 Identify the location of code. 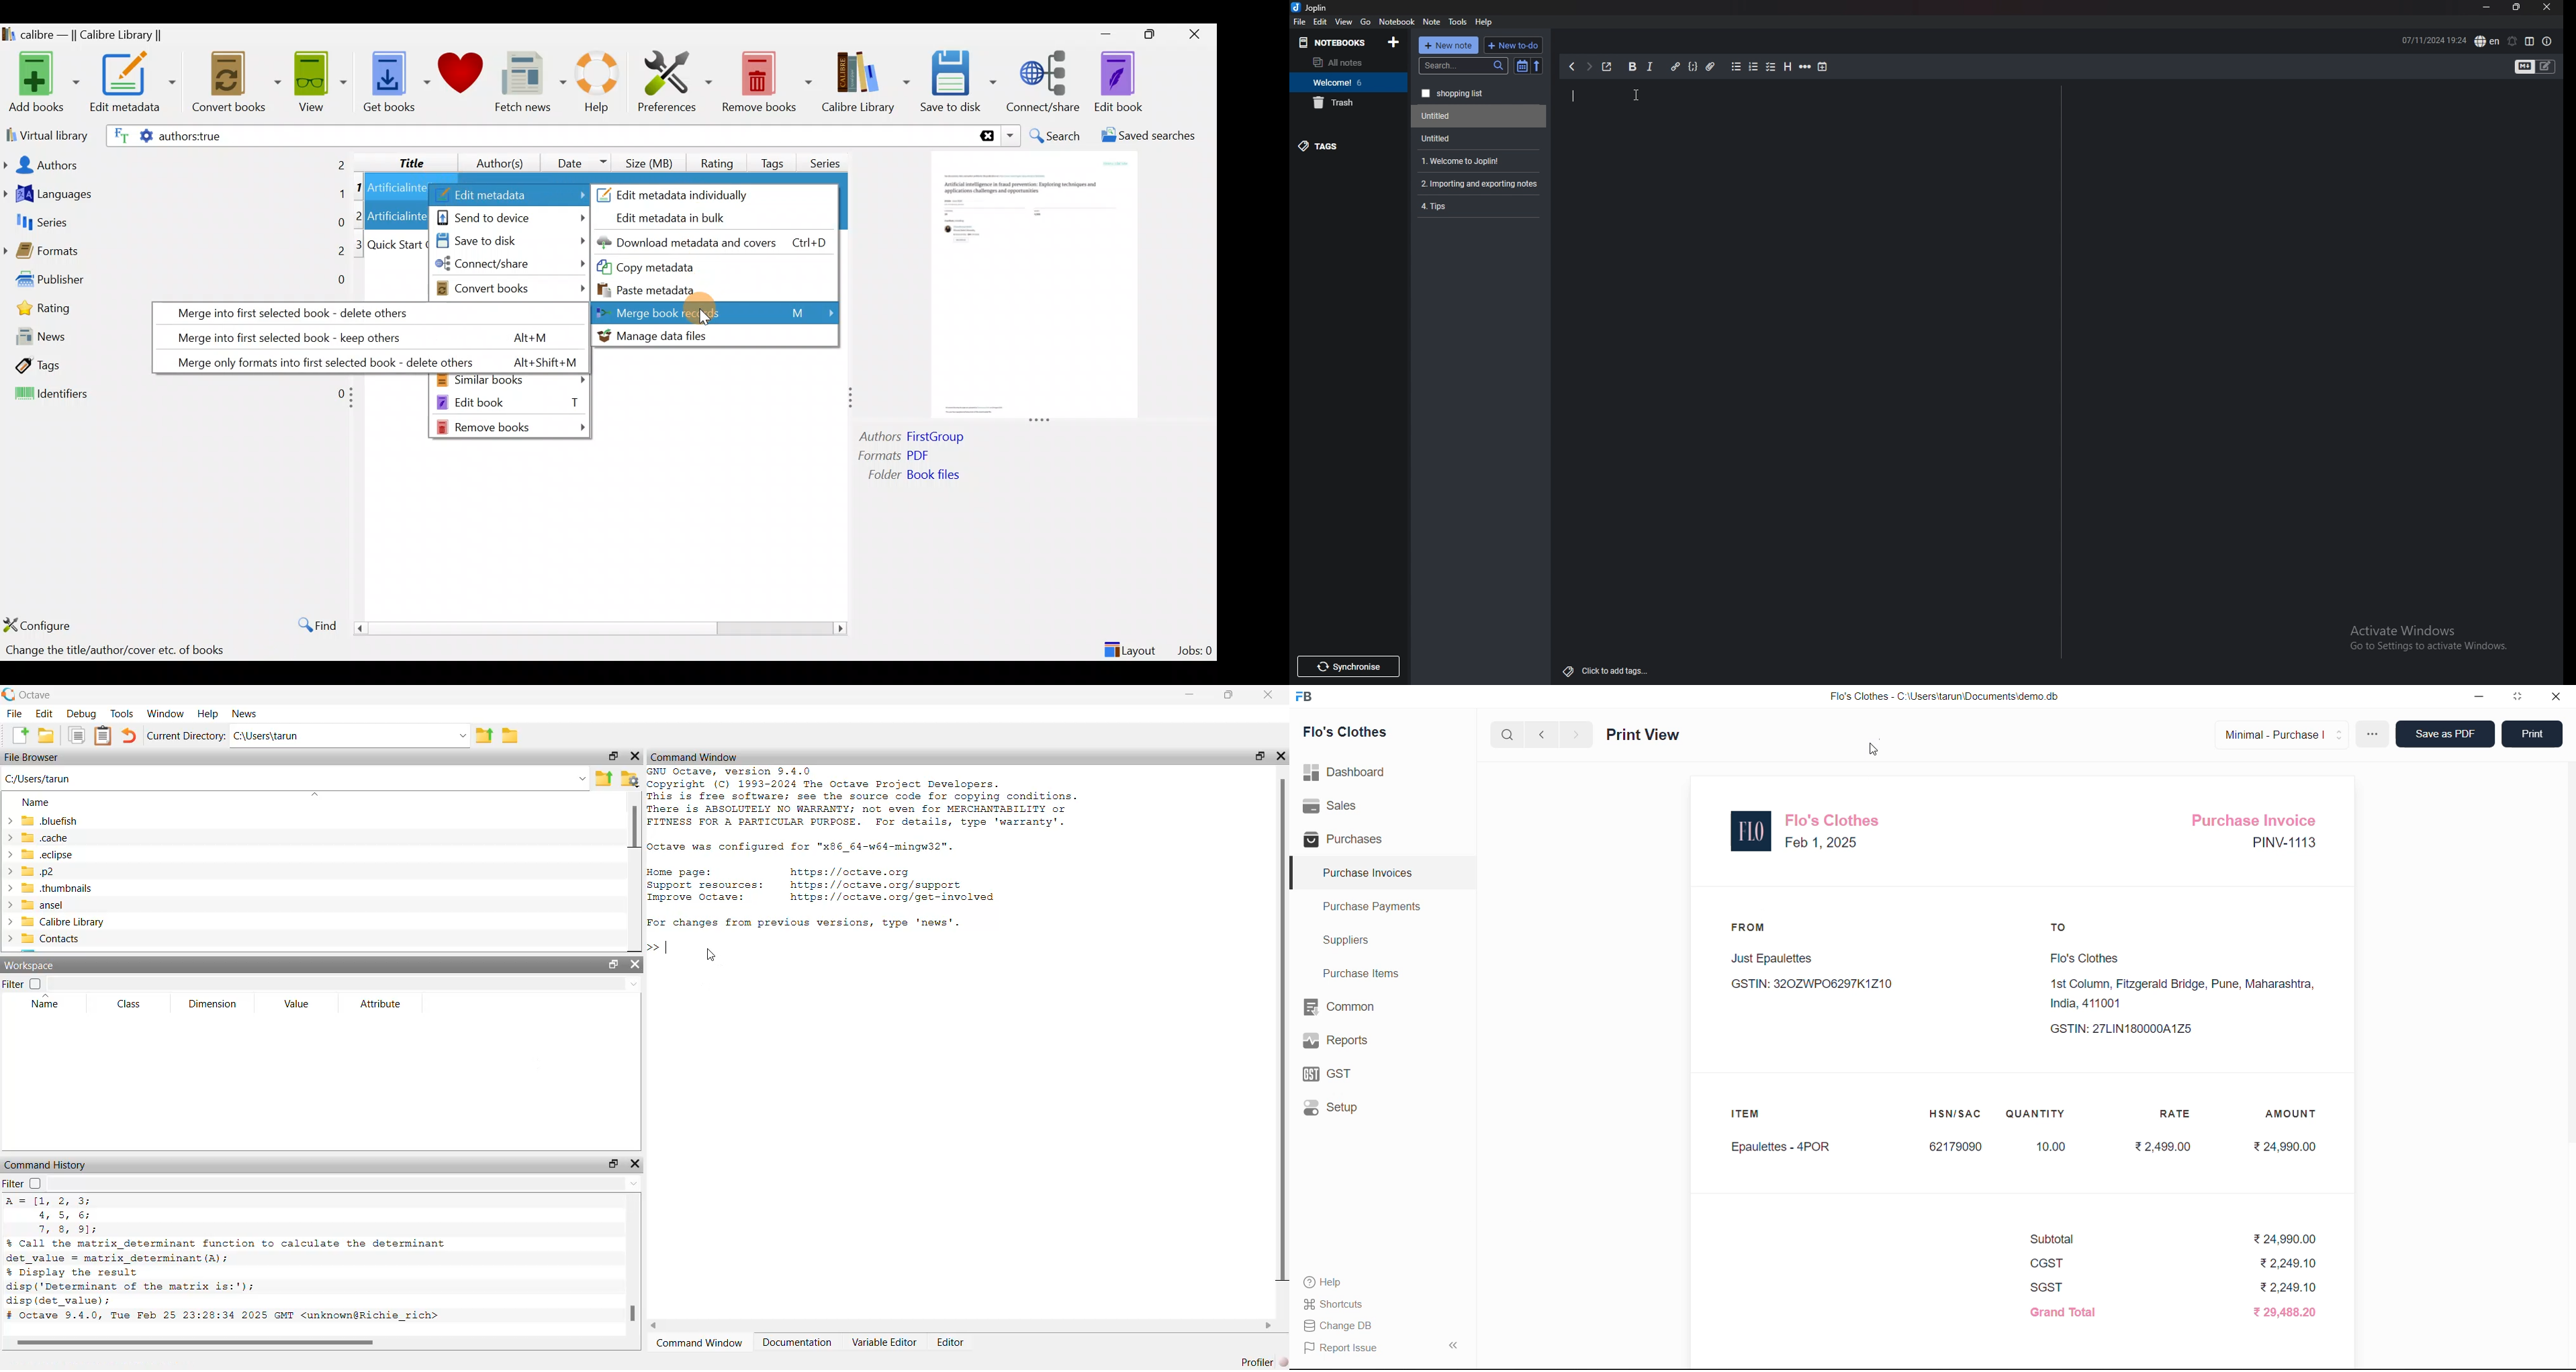
(1692, 66).